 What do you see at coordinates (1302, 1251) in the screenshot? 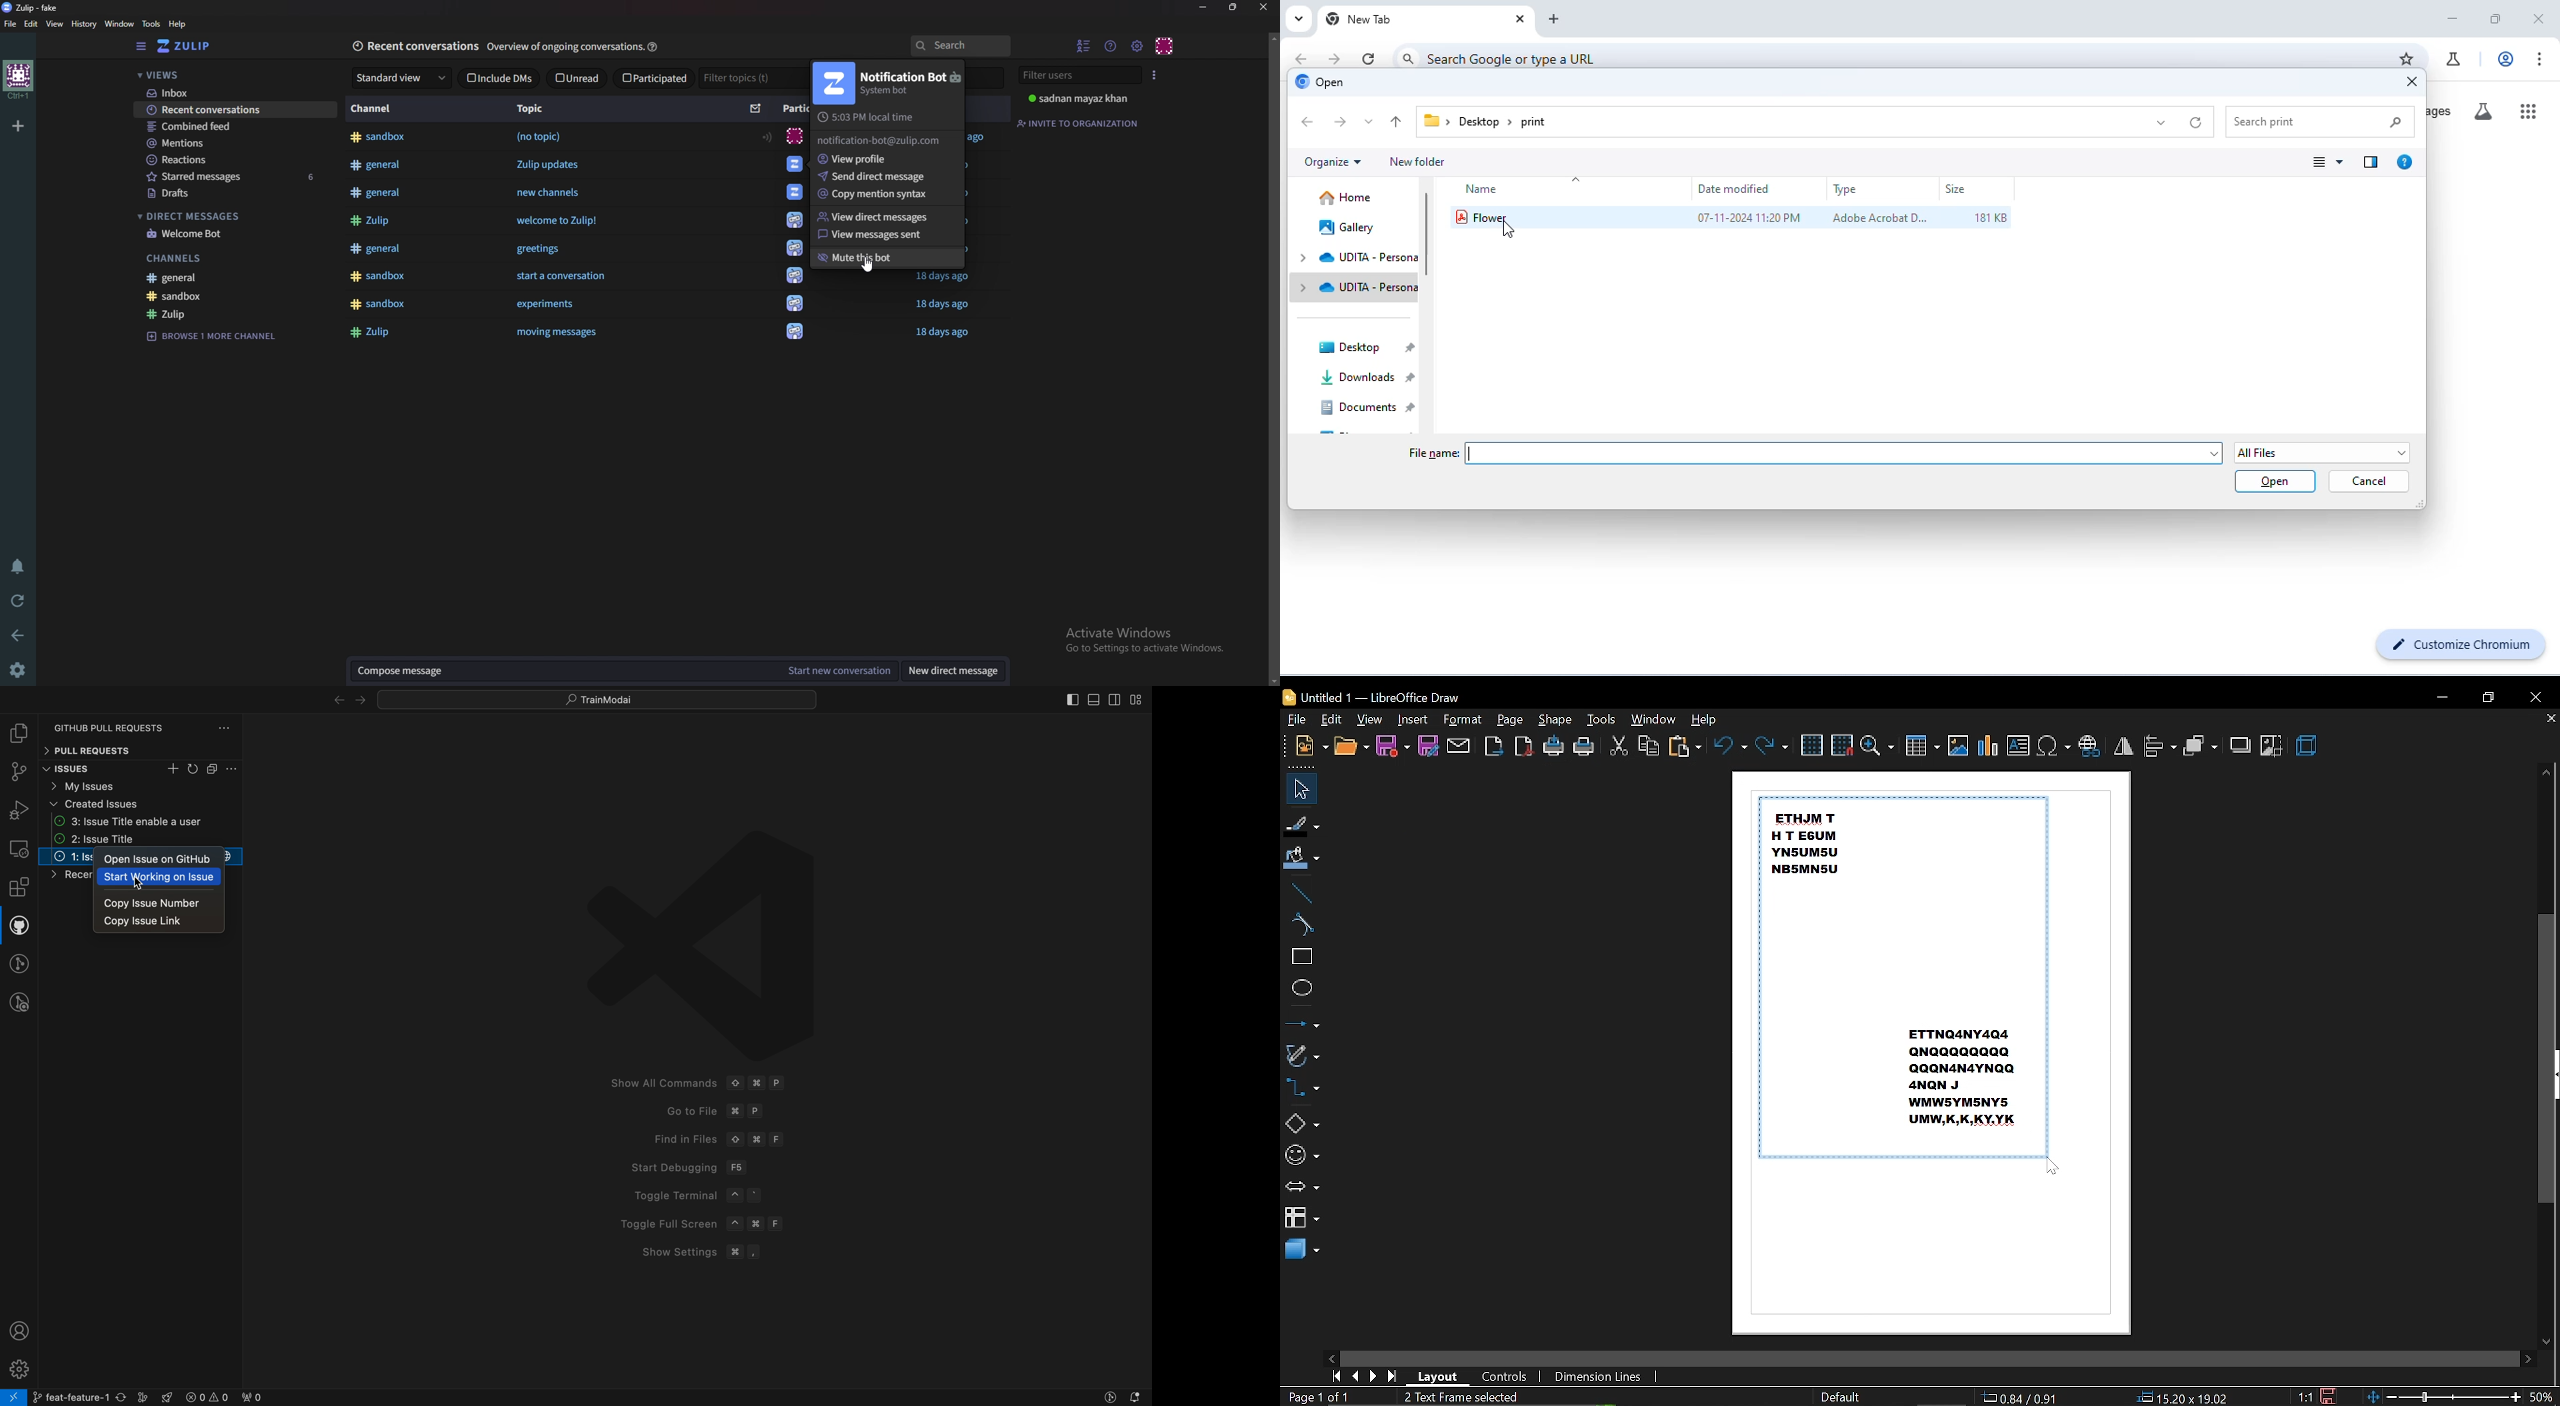
I see `3d shapes` at bounding box center [1302, 1251].